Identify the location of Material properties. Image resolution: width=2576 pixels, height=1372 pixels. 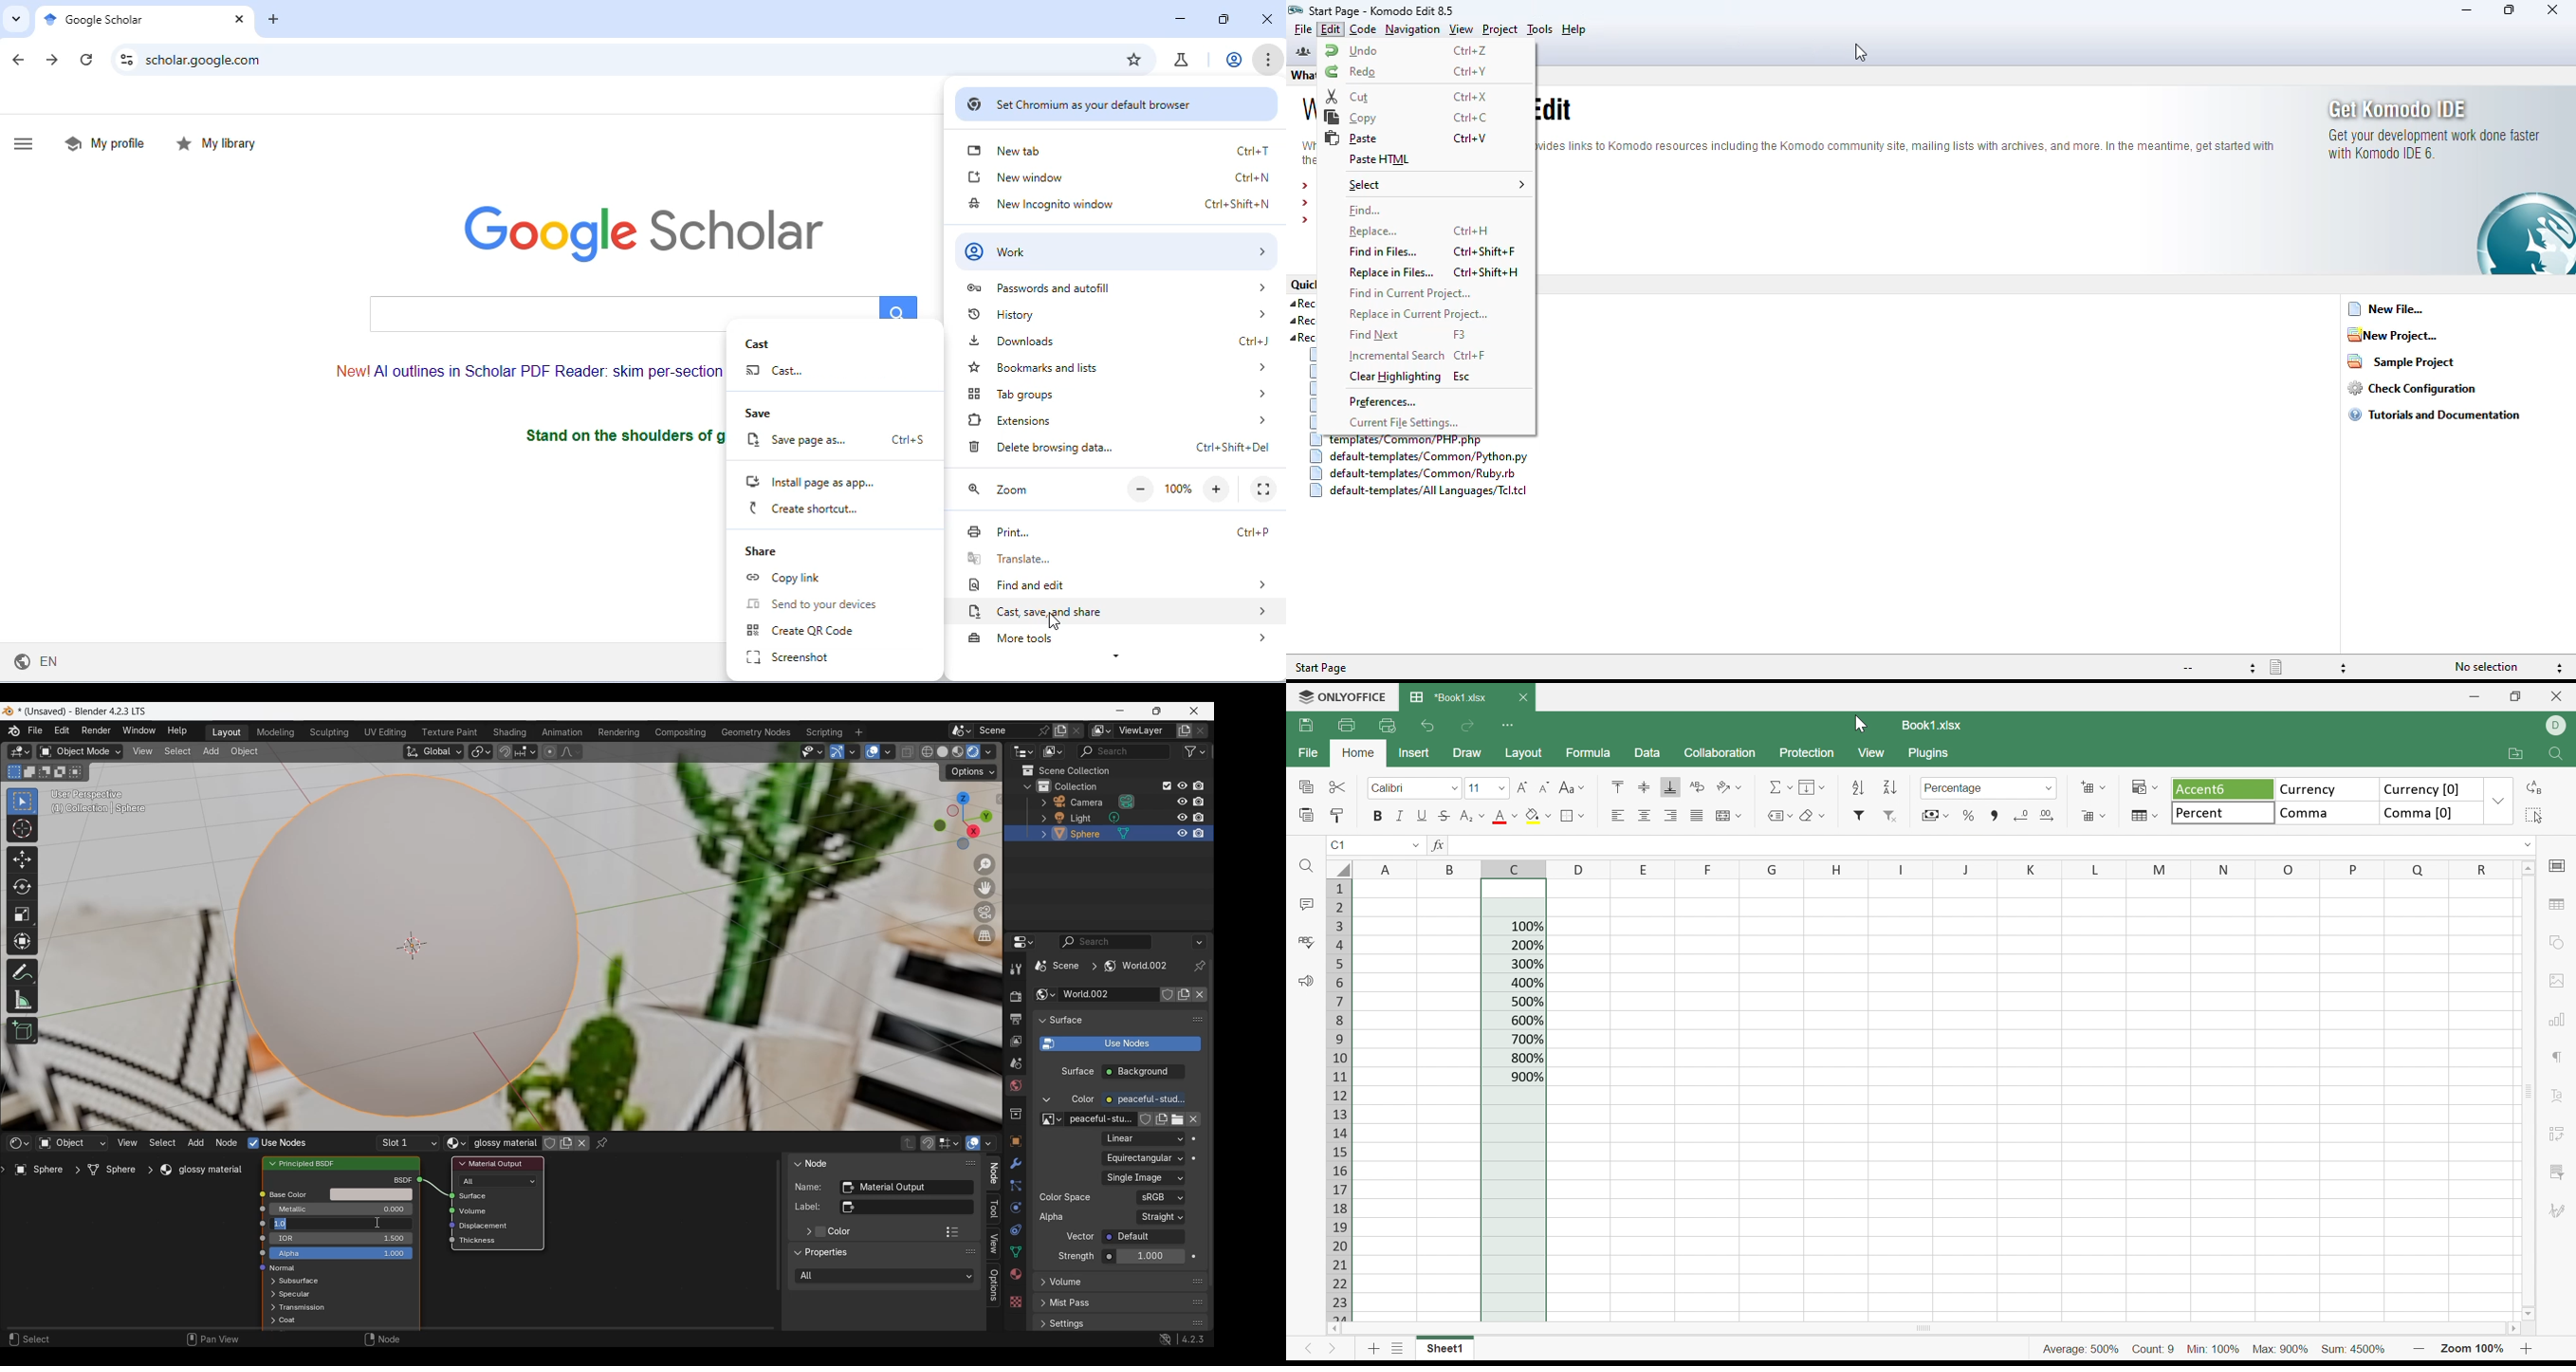
(1015, 1274).